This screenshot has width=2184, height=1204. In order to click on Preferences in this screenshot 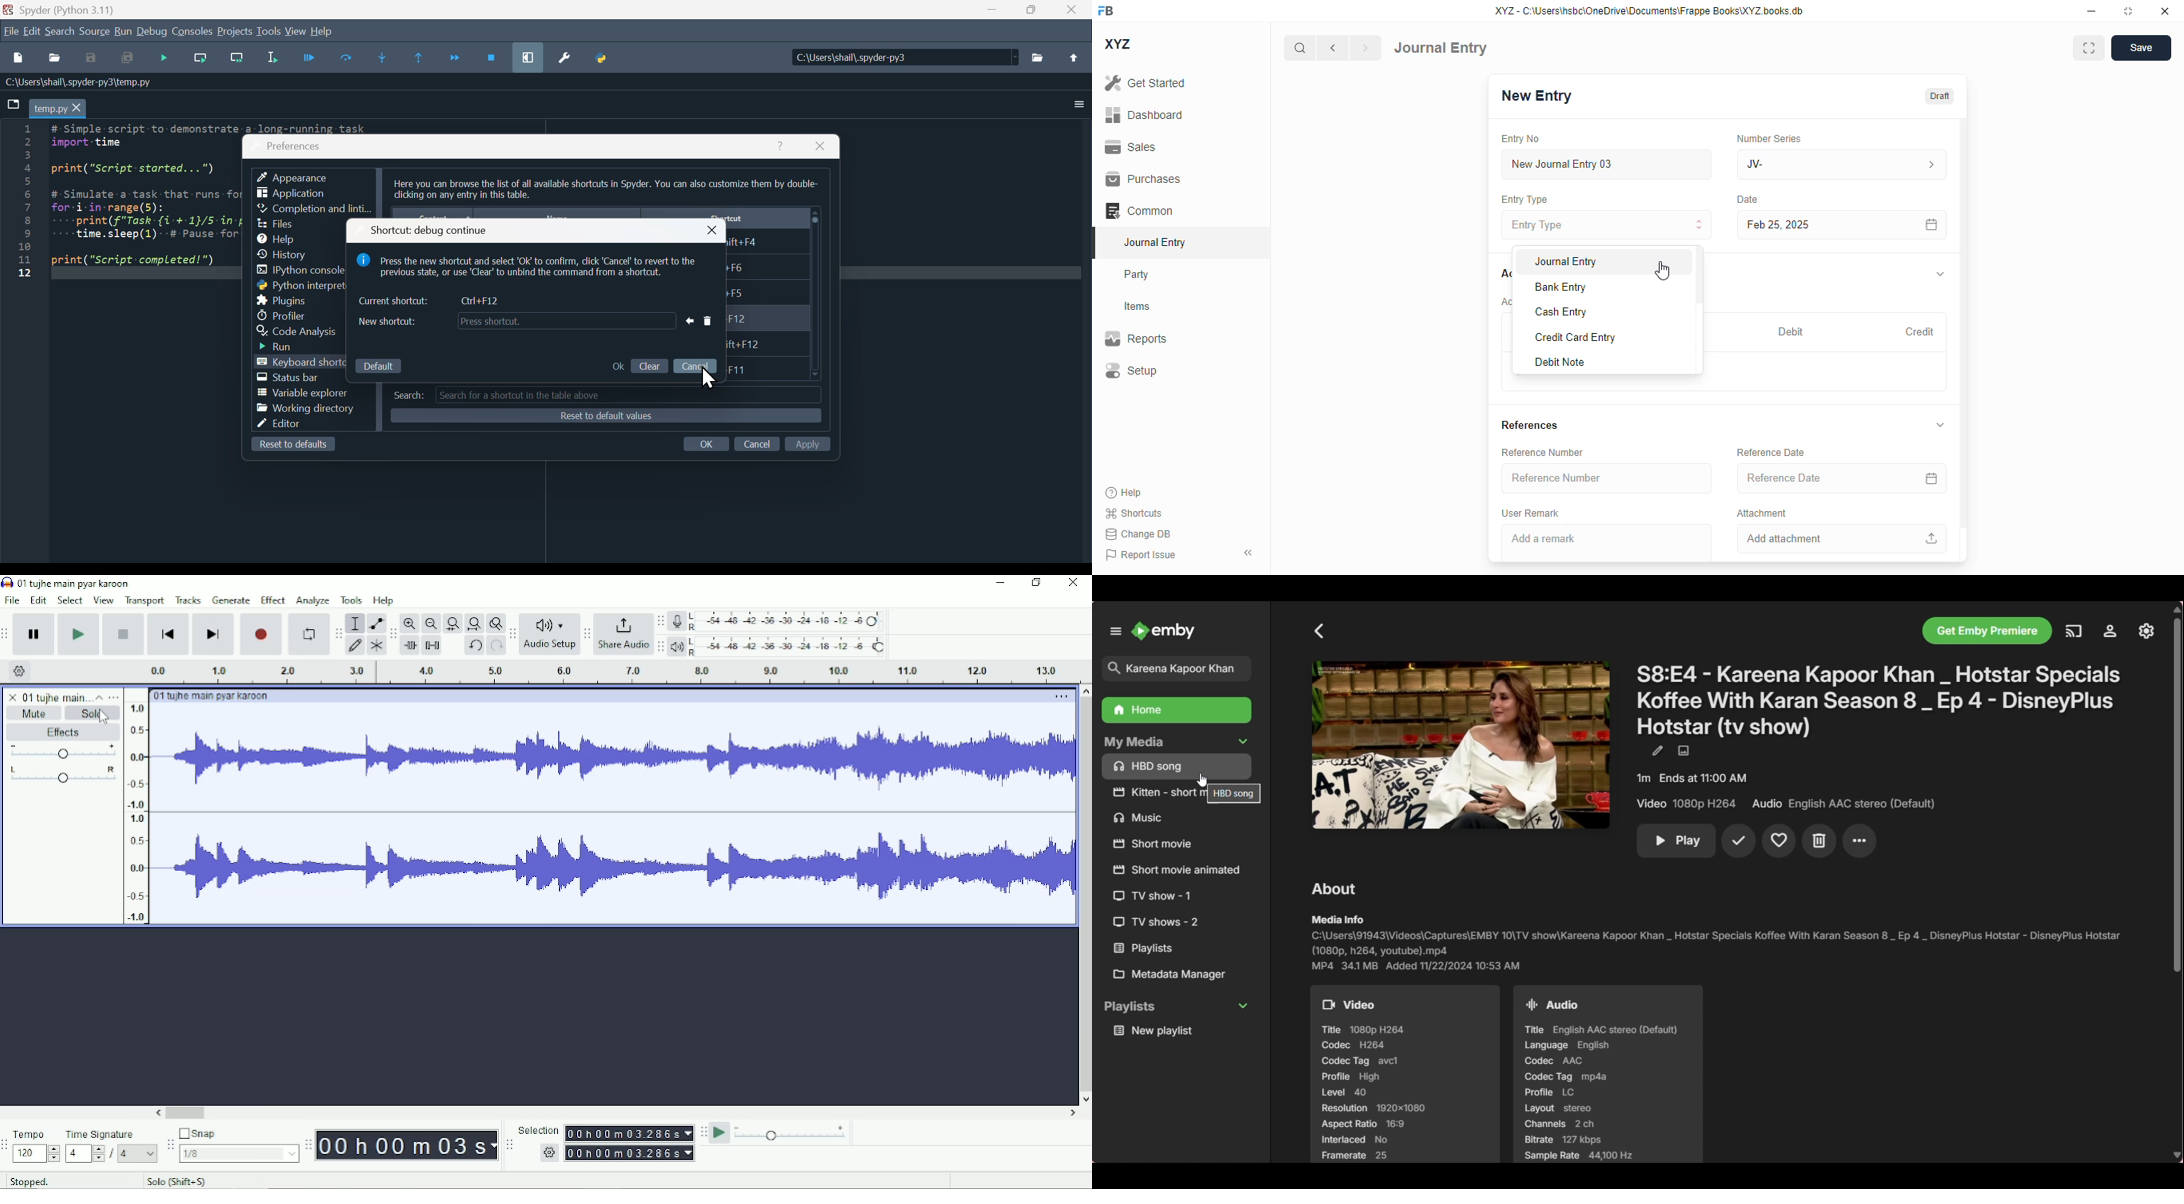, I will do `click(296, 146)`.